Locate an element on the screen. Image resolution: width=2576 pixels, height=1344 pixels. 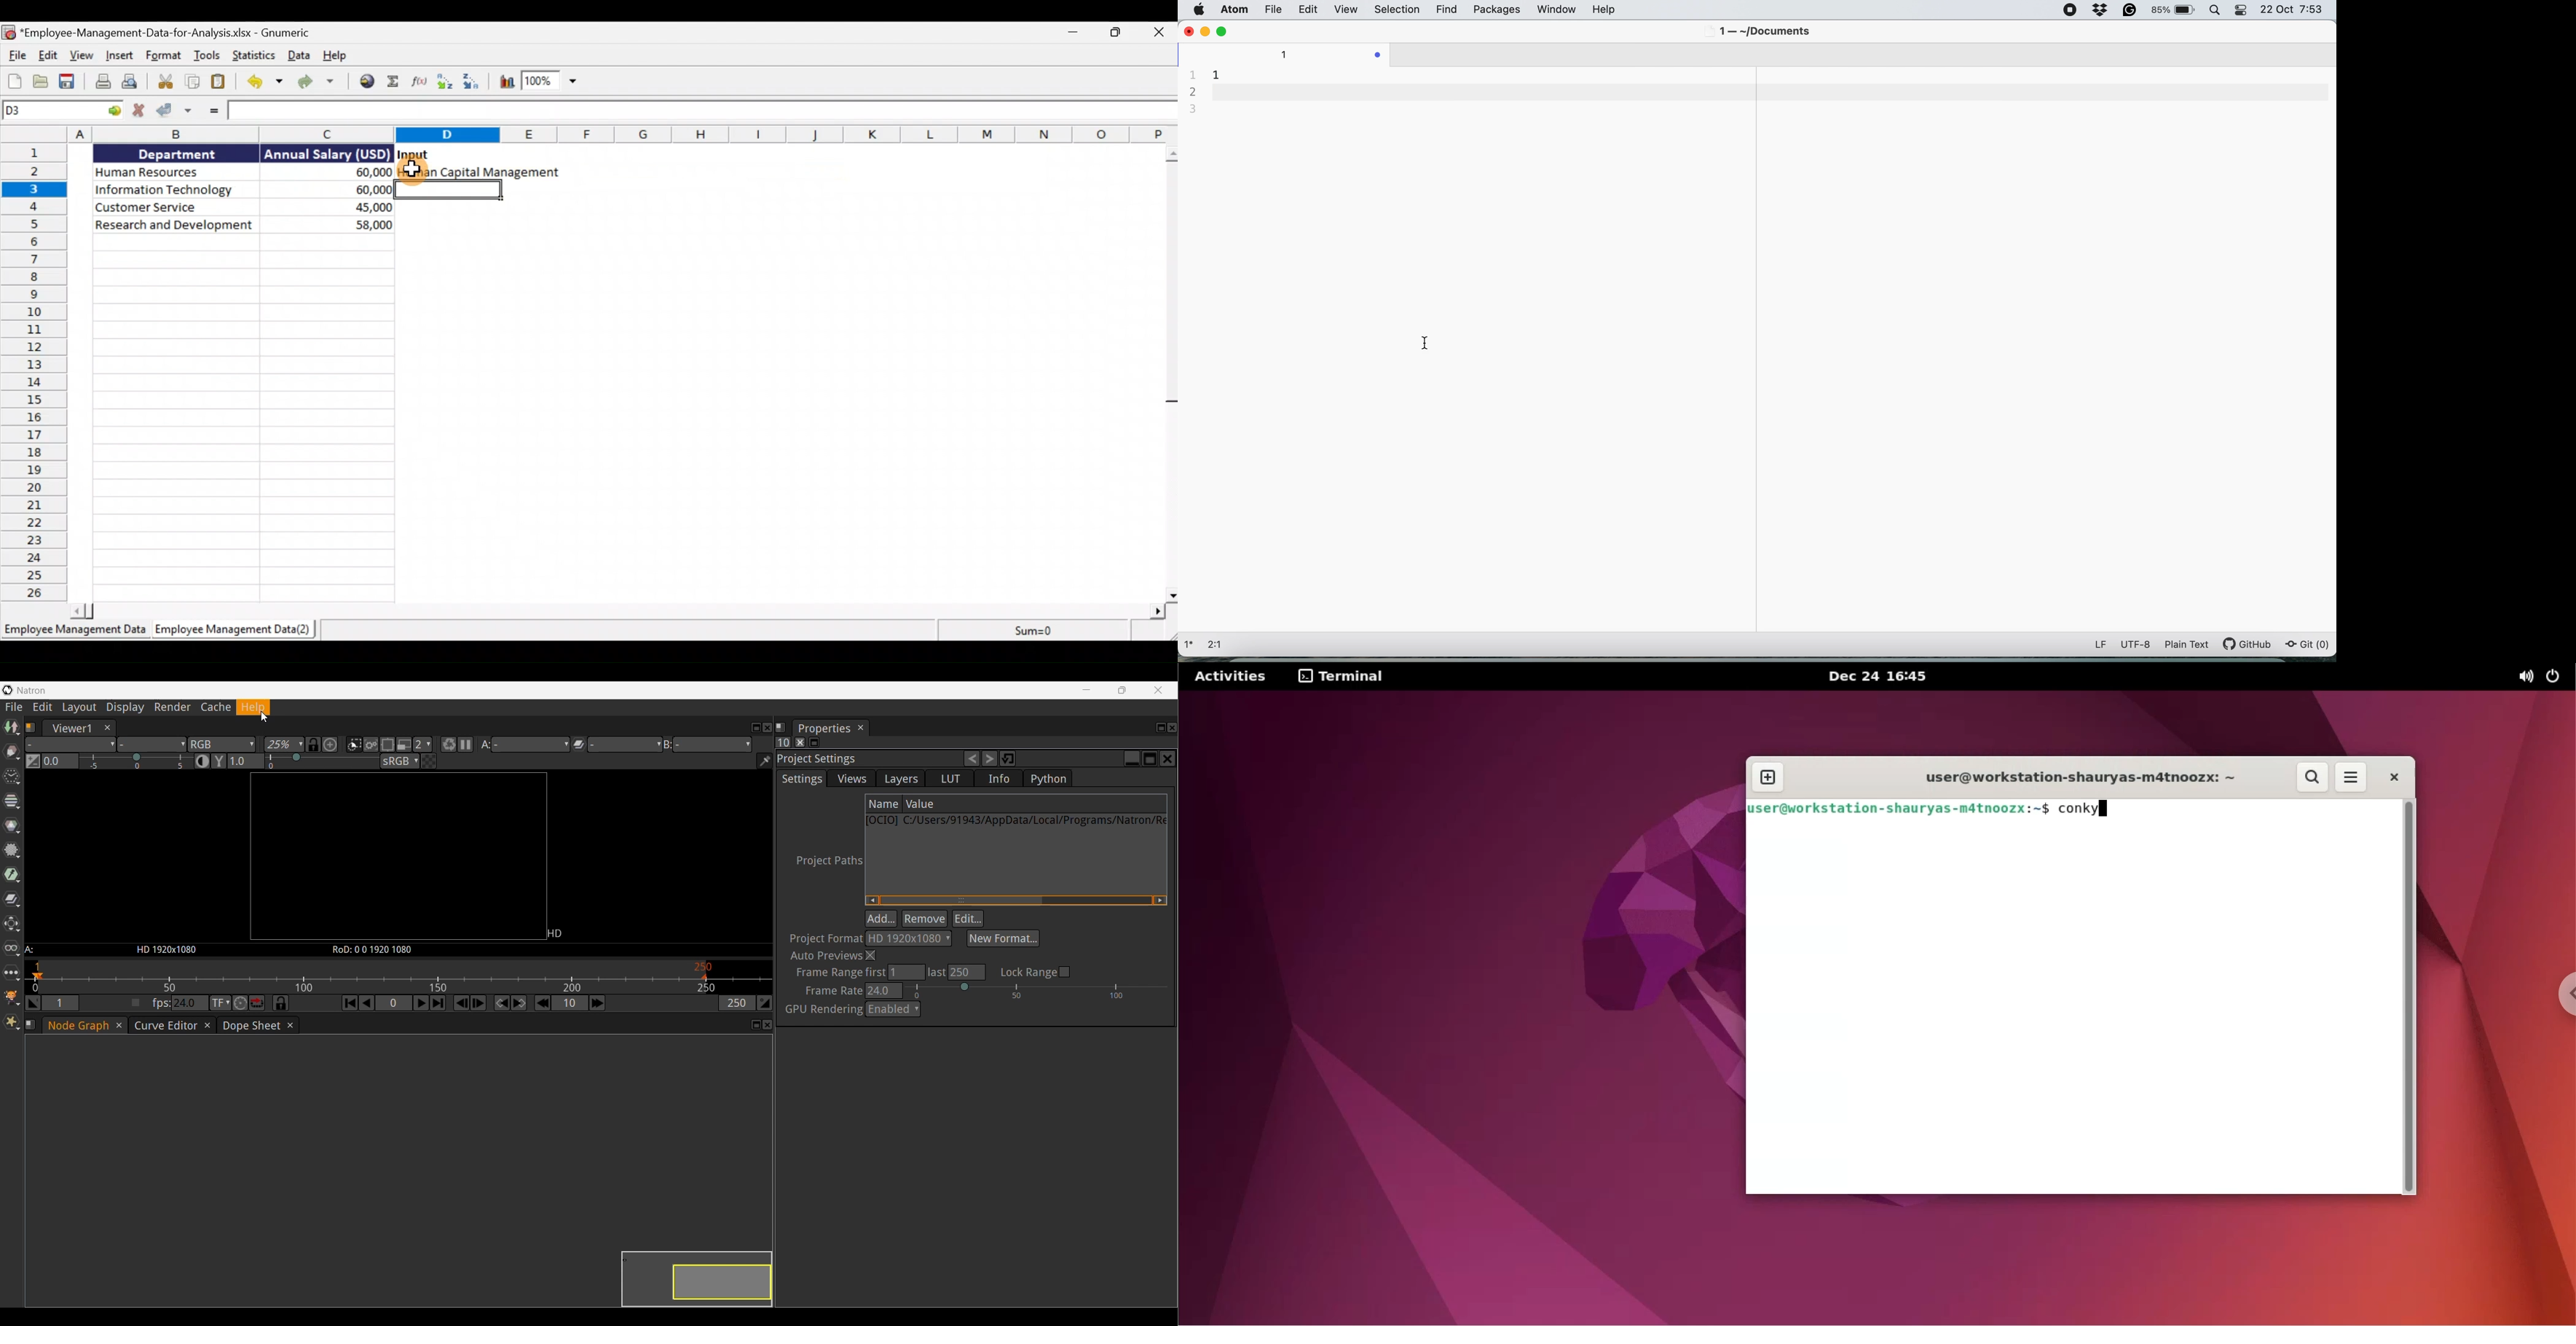
Close is located at coordinates (1160, 33).